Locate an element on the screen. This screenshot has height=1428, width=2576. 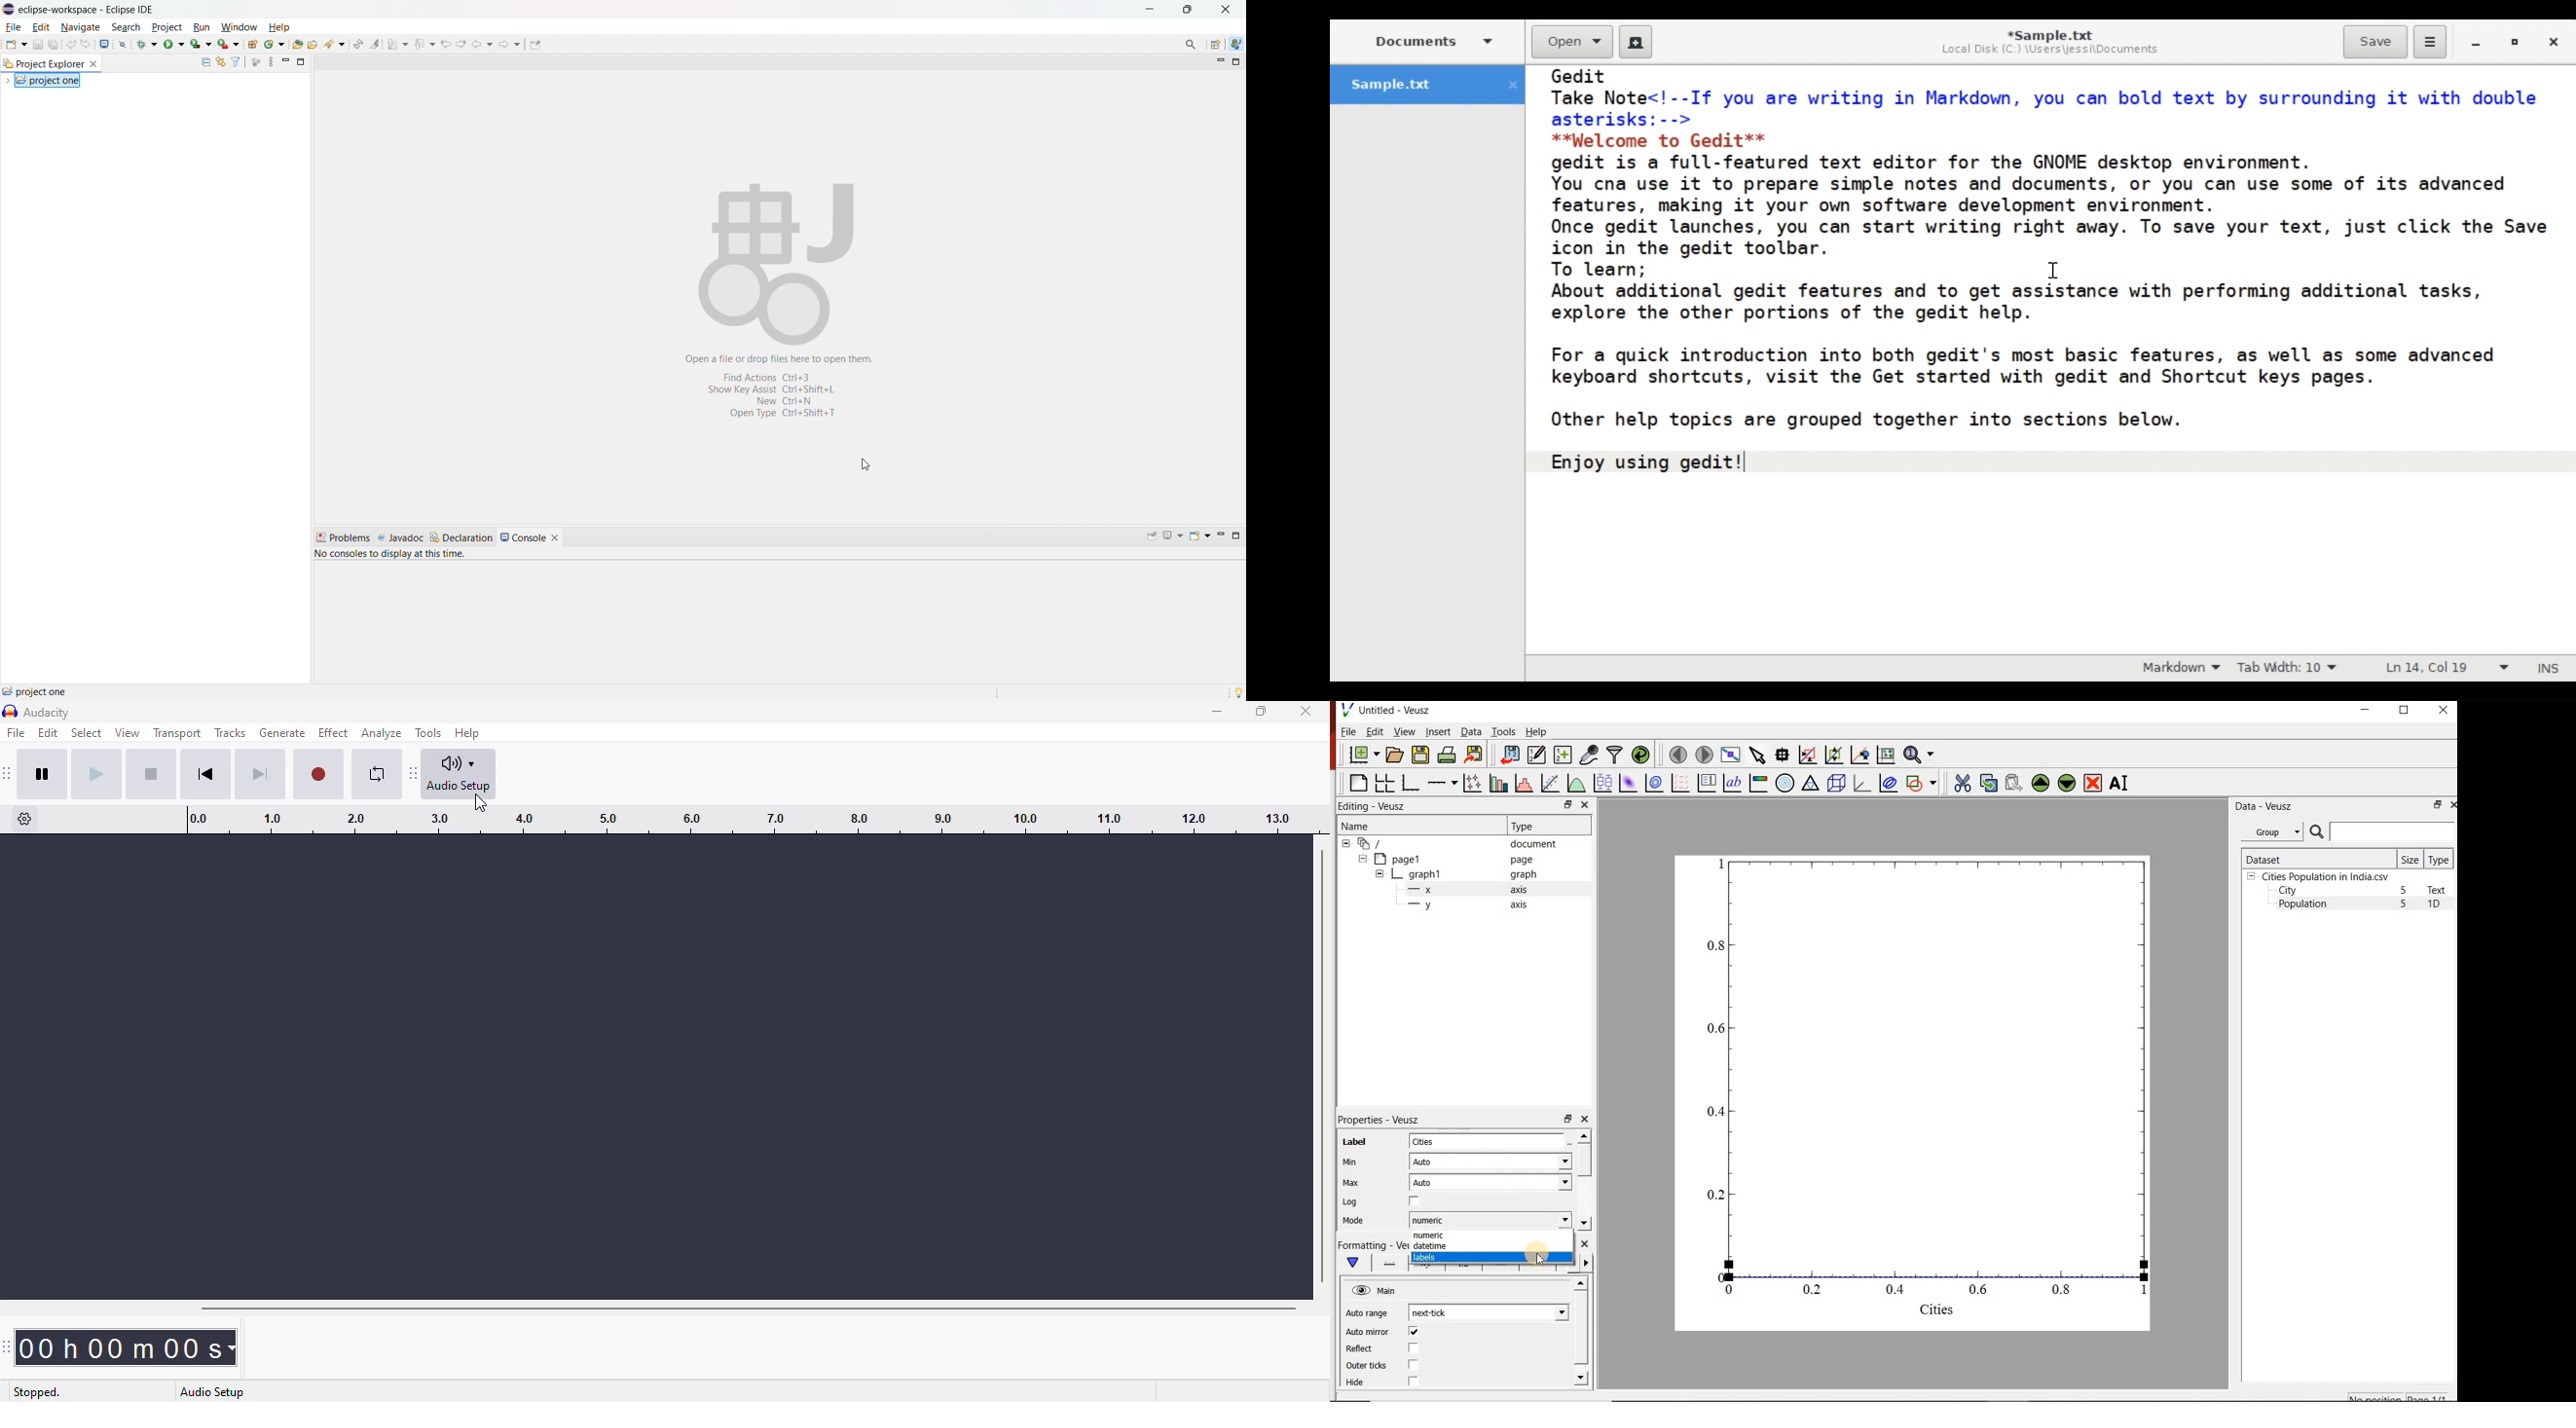
Restore is located at coordinates (2520, 43).